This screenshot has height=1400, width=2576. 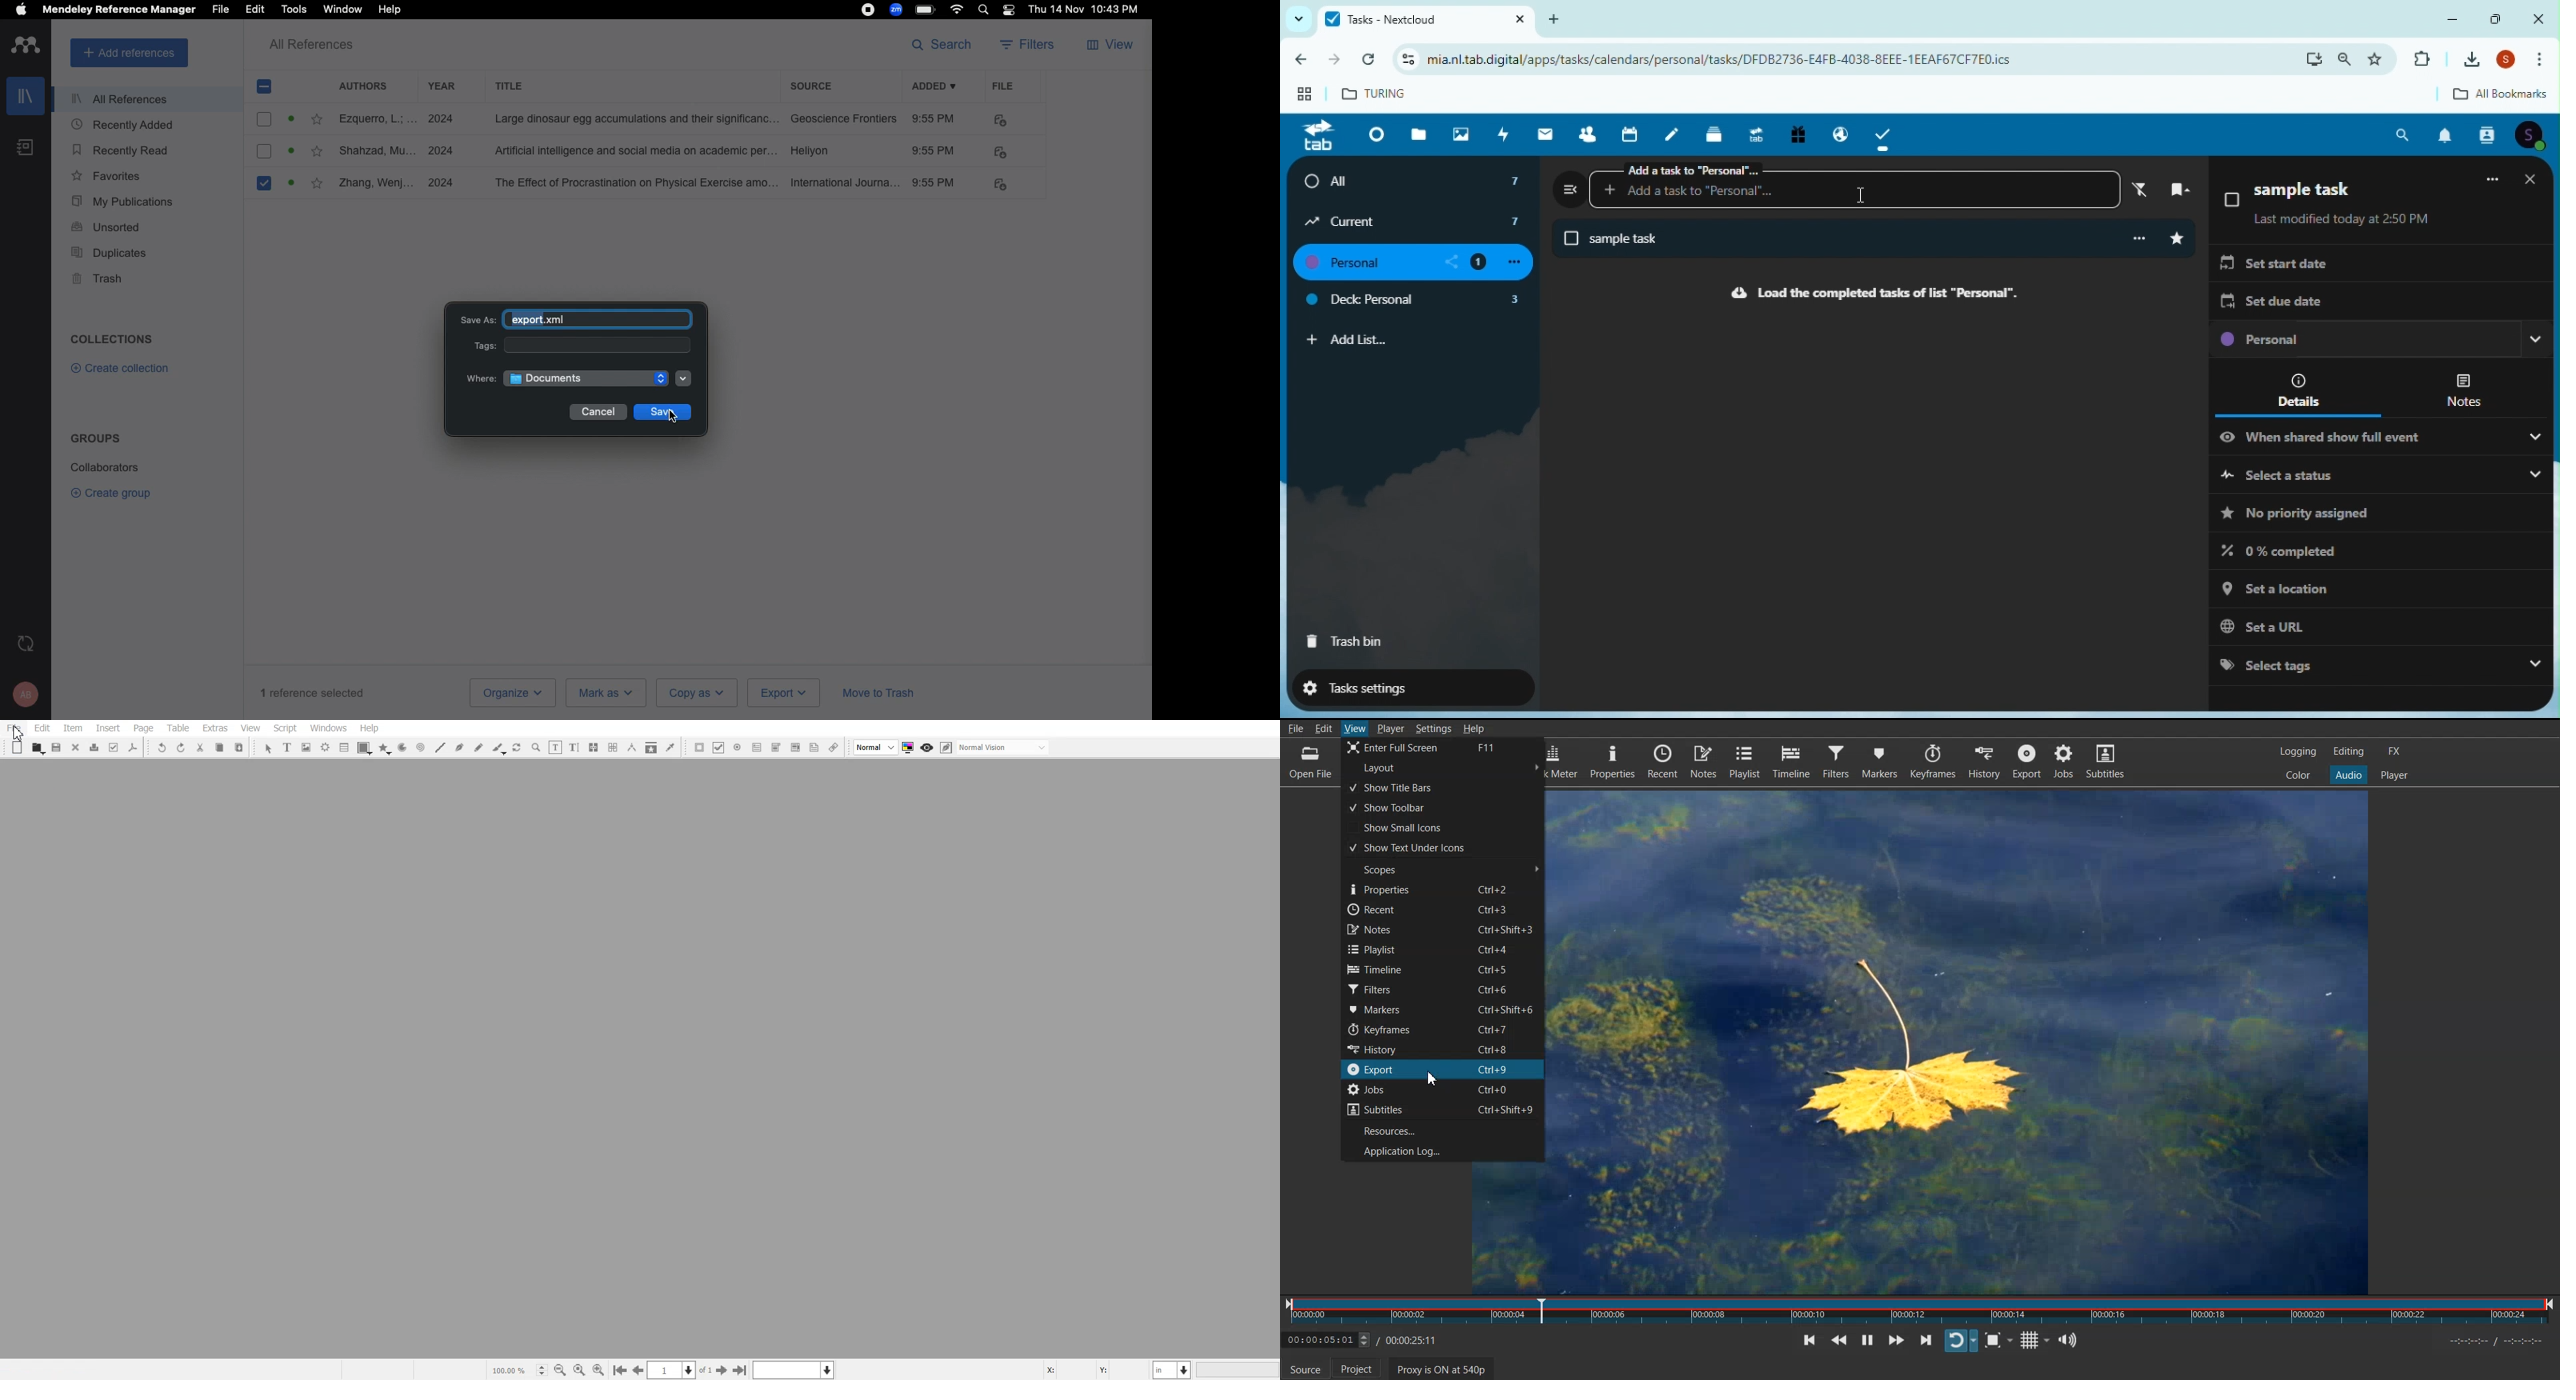 I want to click on Insert, so click(x=107, y=728).